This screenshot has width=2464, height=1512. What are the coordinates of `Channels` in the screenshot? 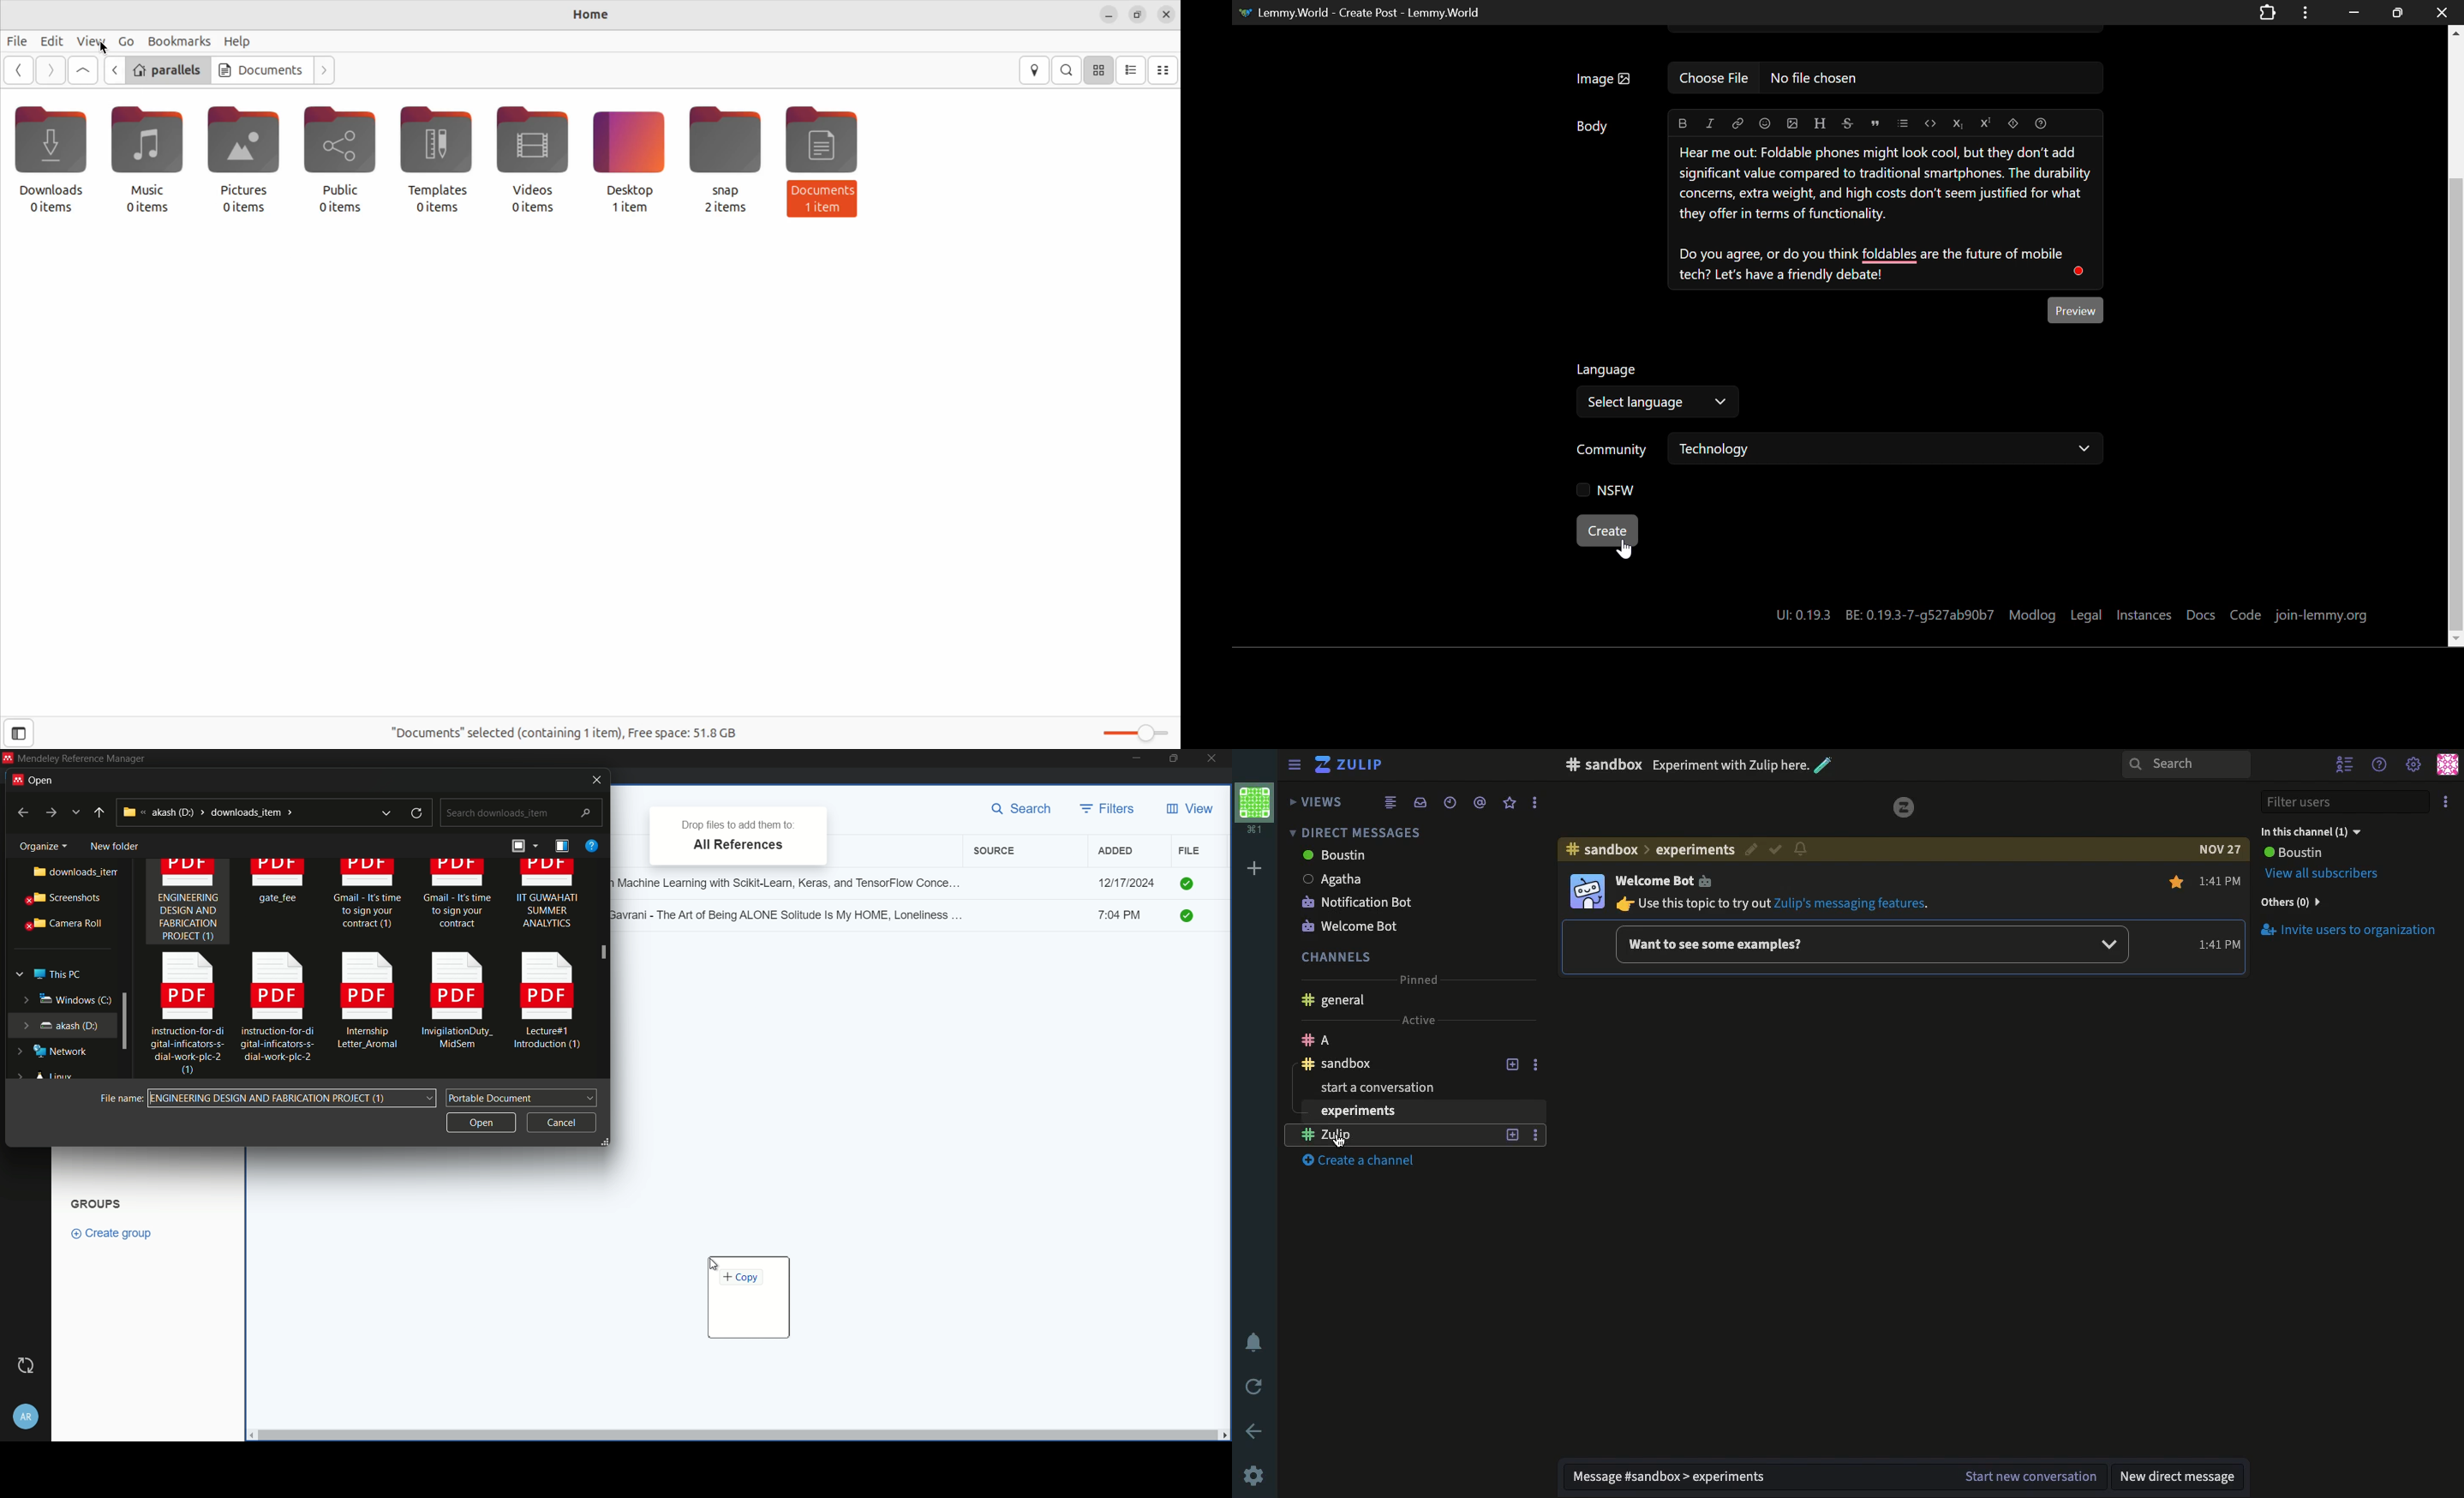 It's located at (1337, 956).